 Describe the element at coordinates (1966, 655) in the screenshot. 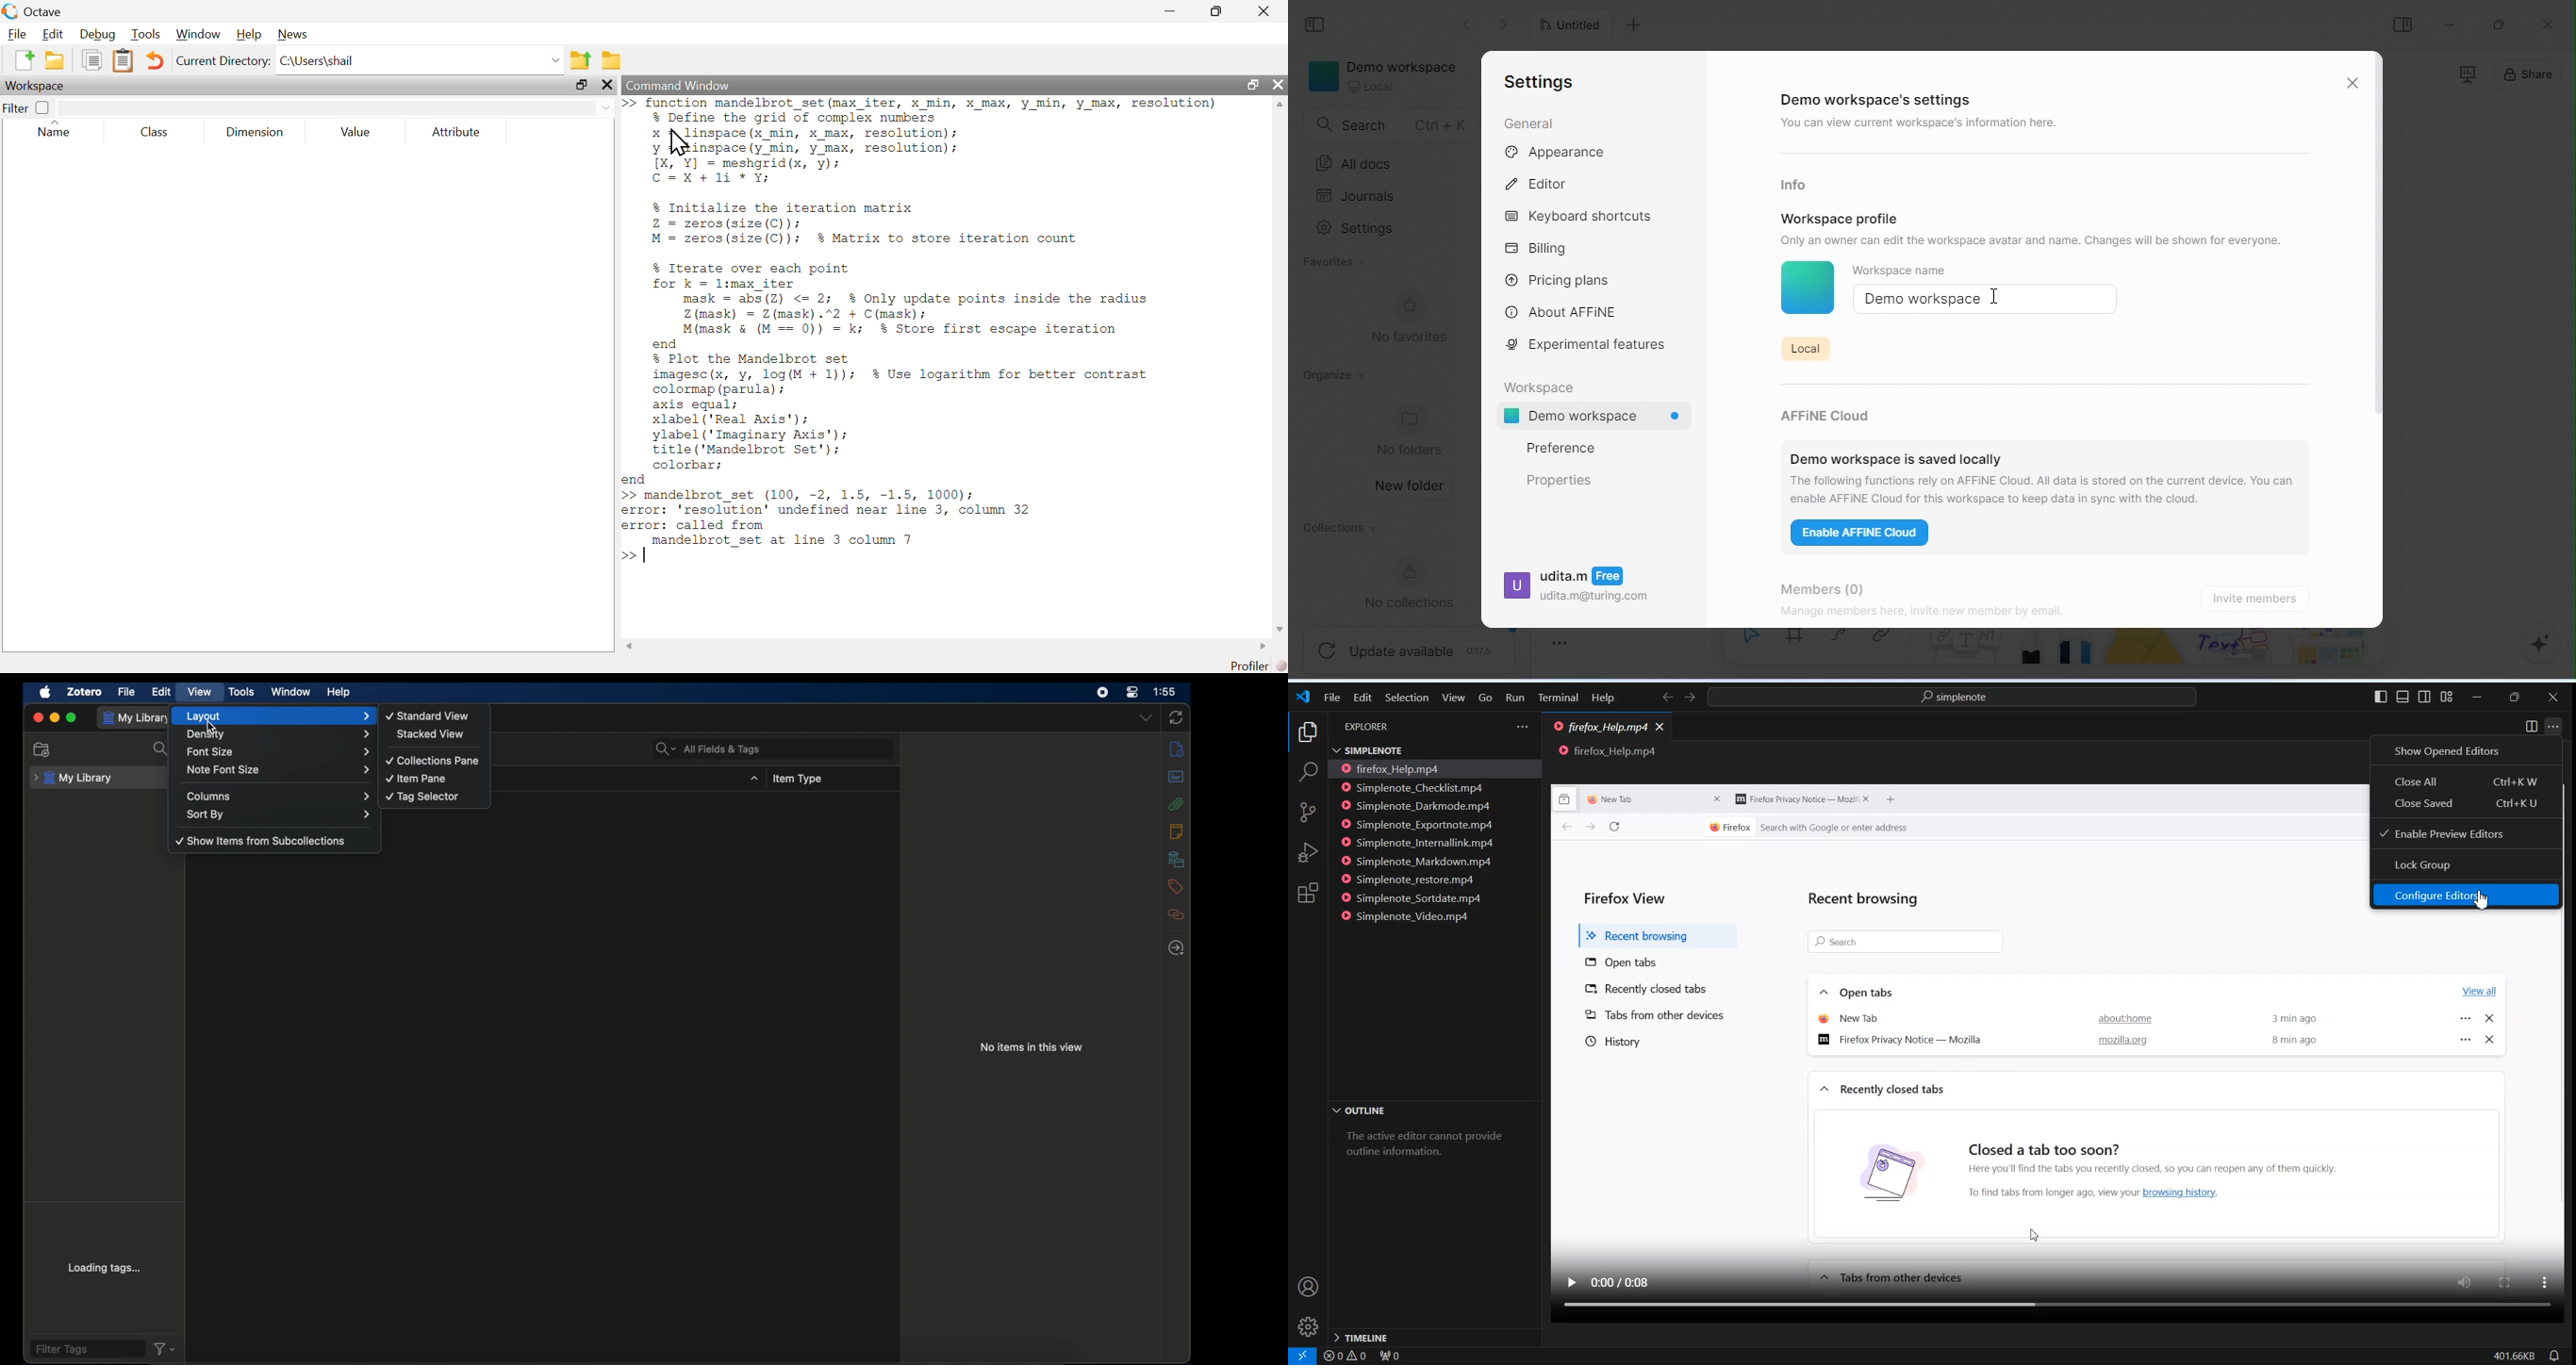

I see `notes` at that location.